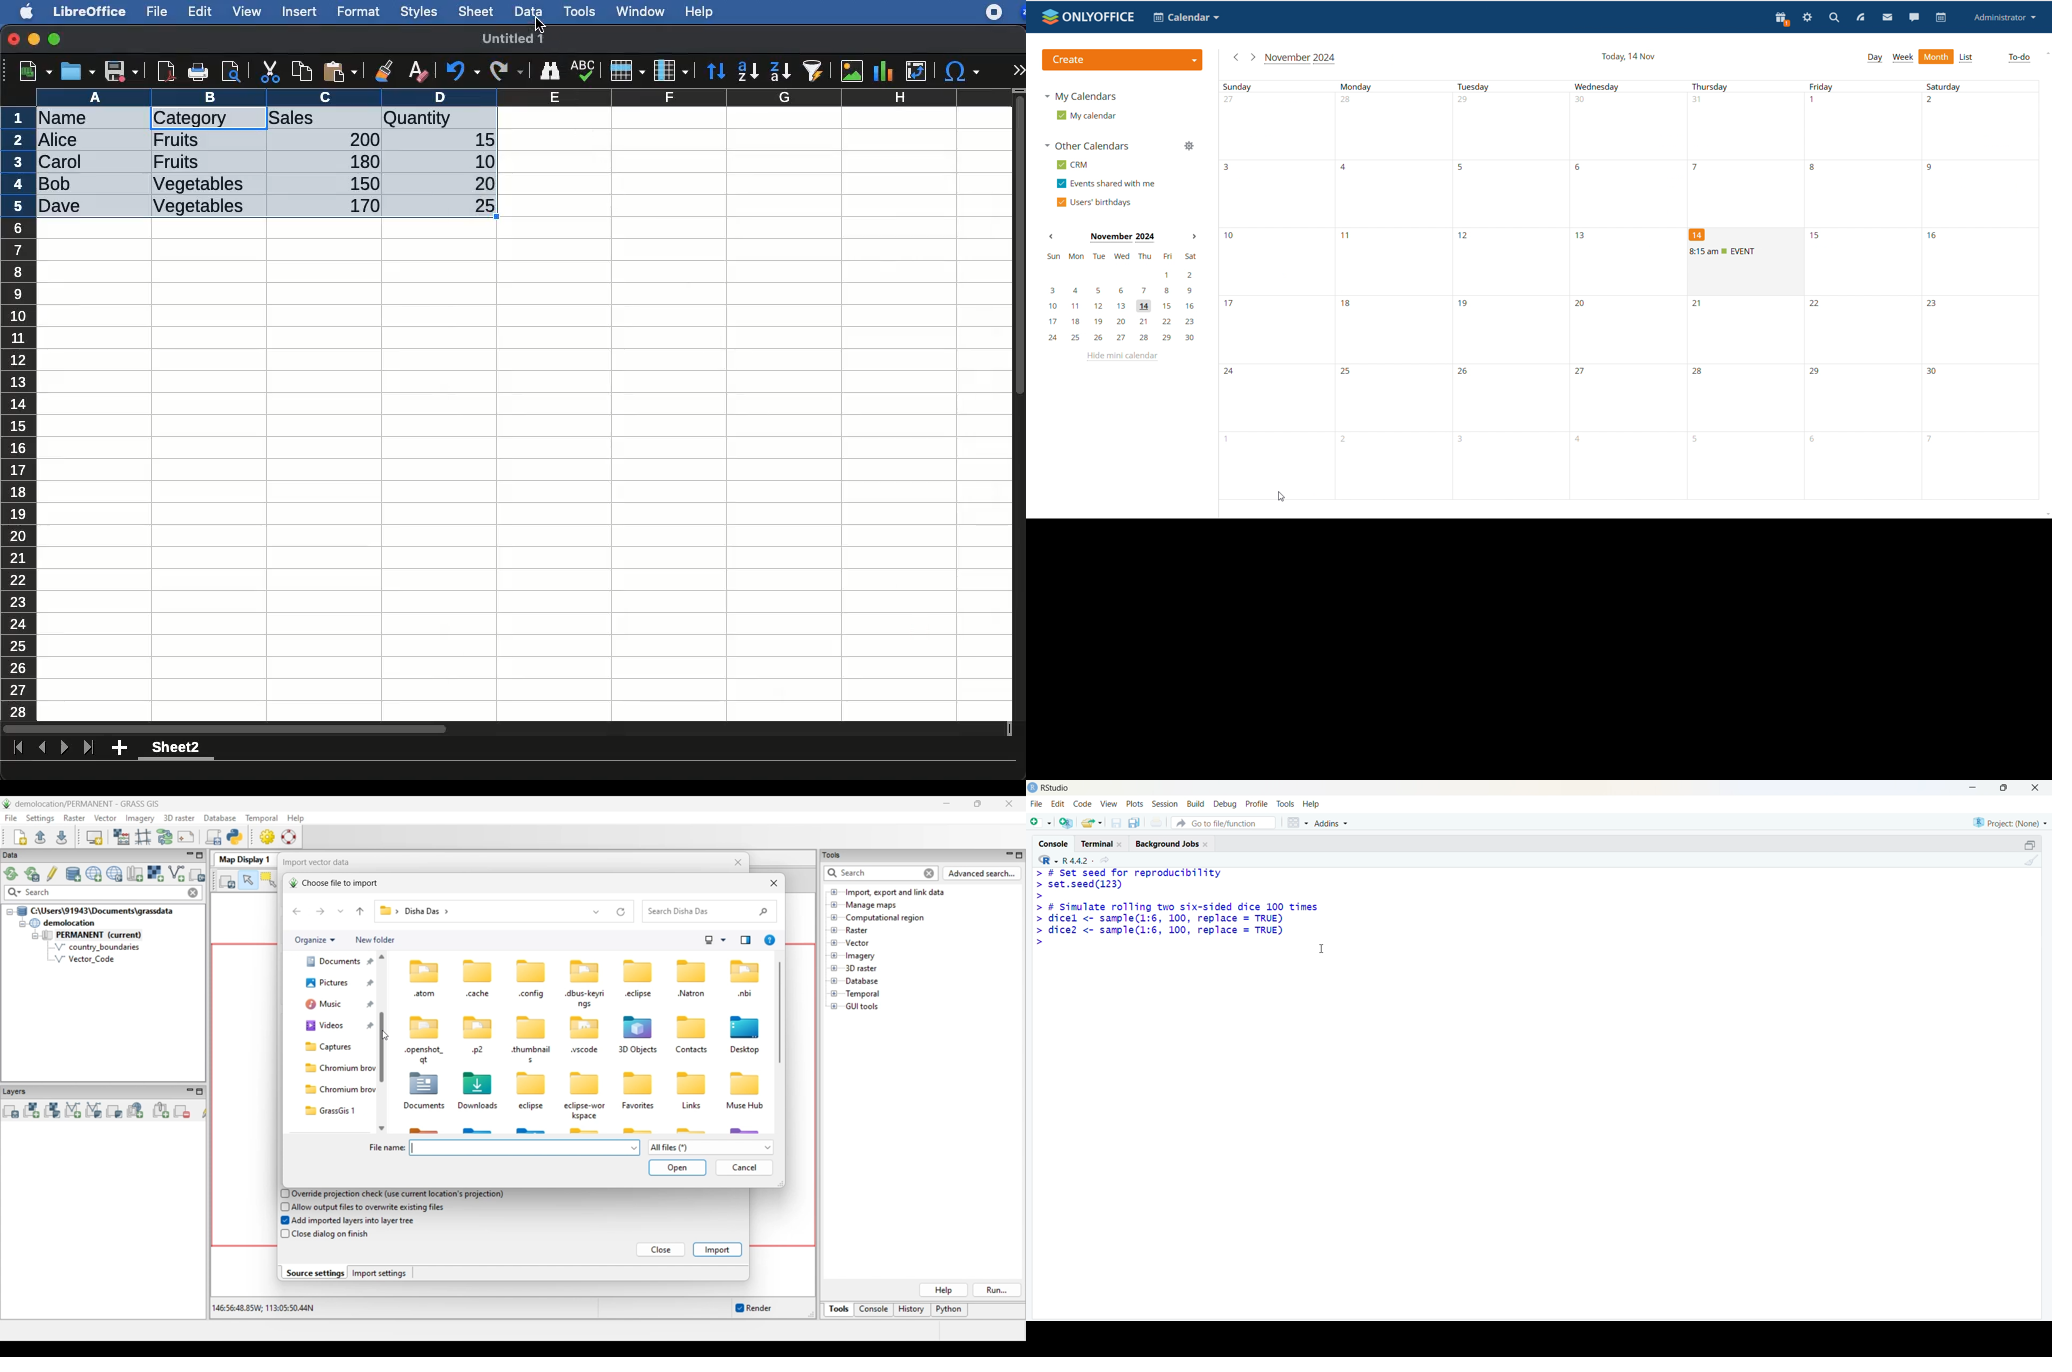  What do you see at coordinates (1058, 804) in the screenshot?
I see `edit` at bounding box center [1058, 804].